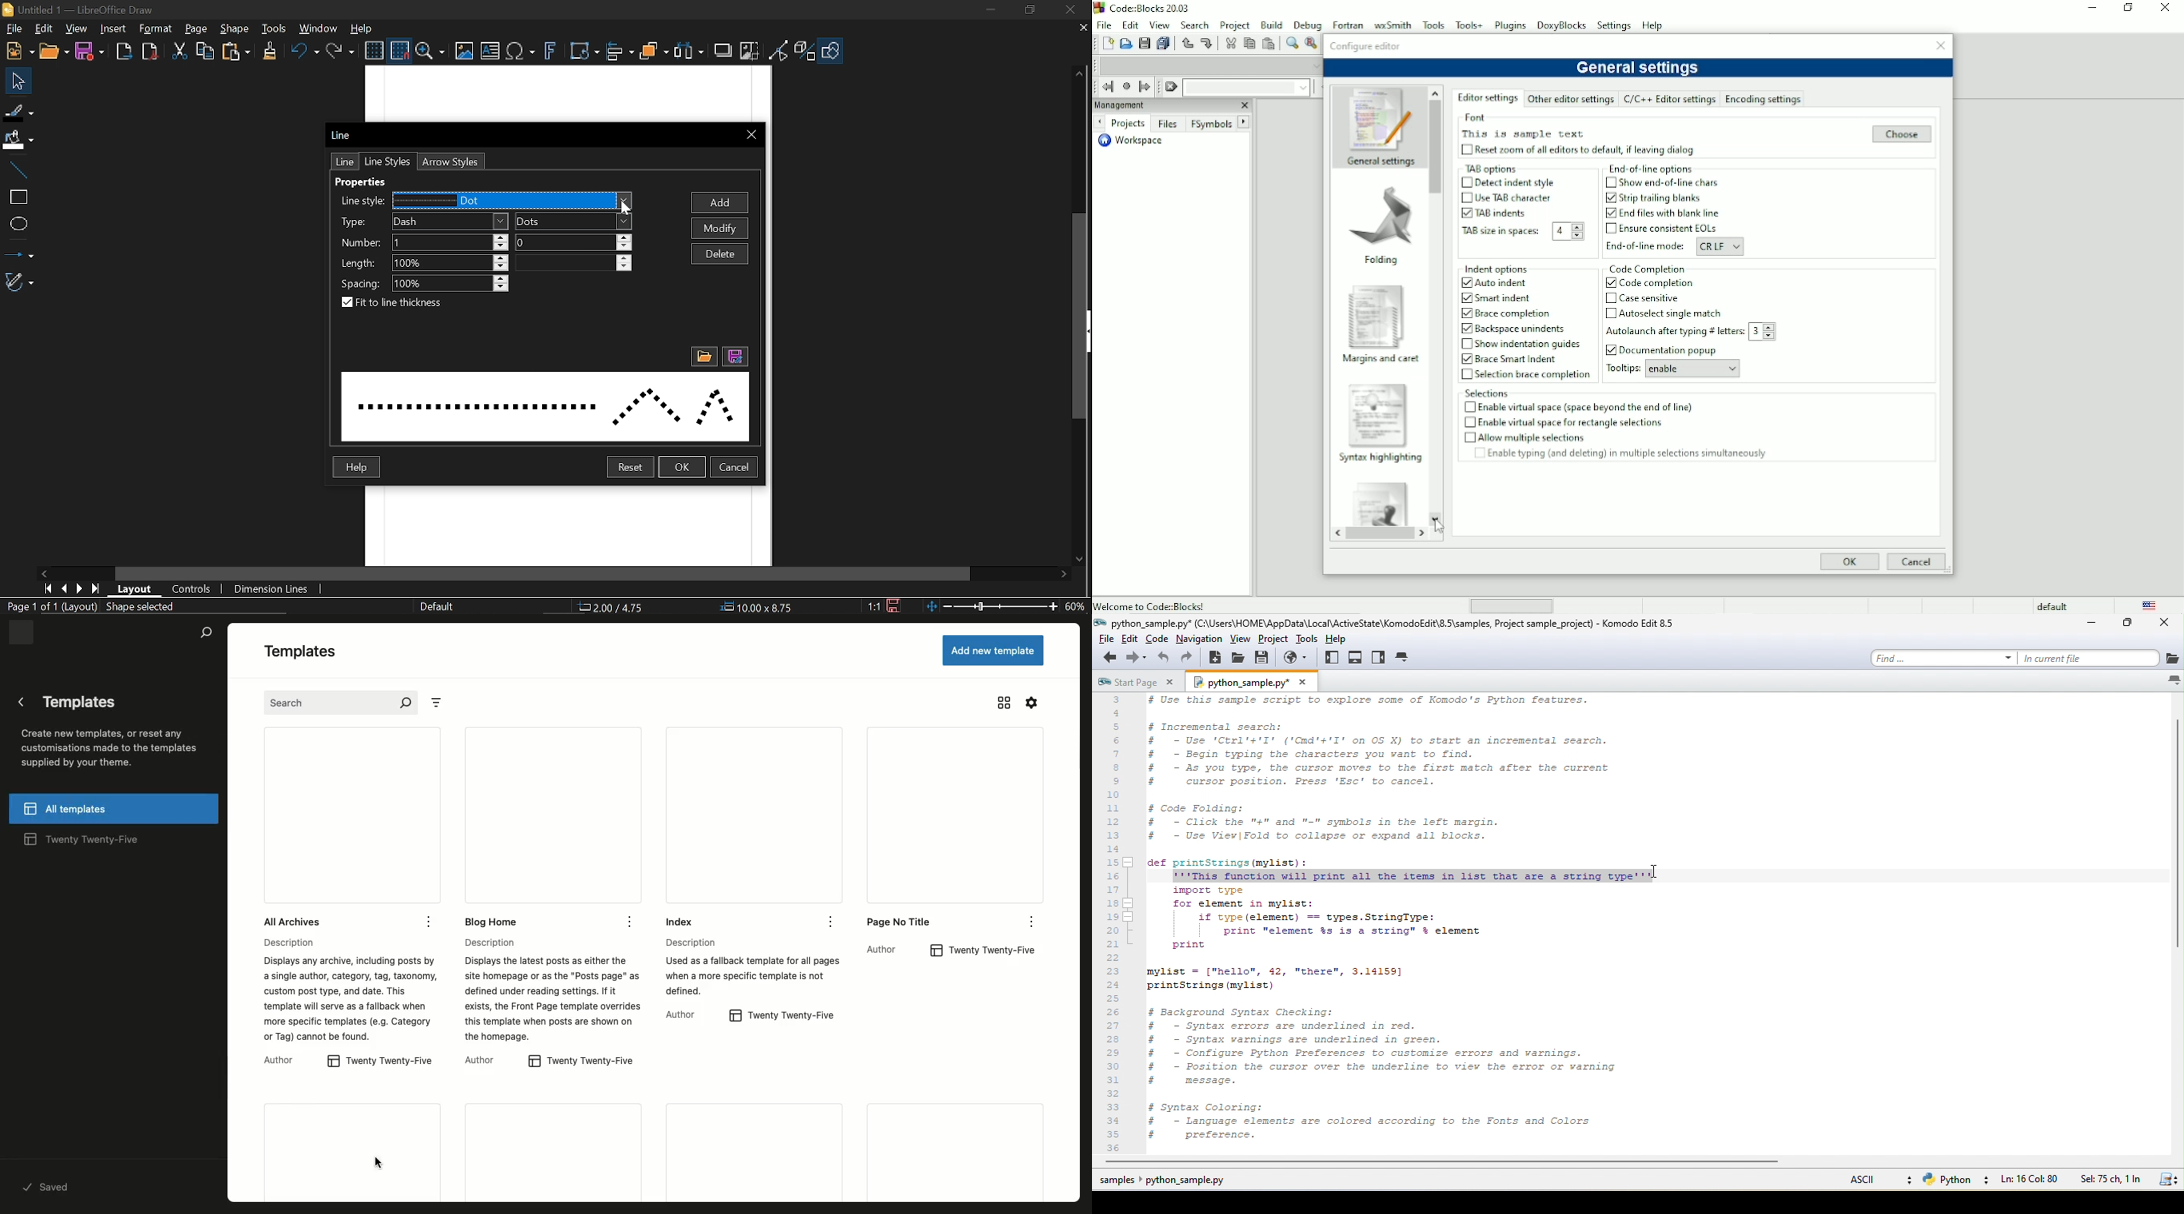  Describe the element at coordinates (181, 52) in the screenshot. I see `Cut` at that location.